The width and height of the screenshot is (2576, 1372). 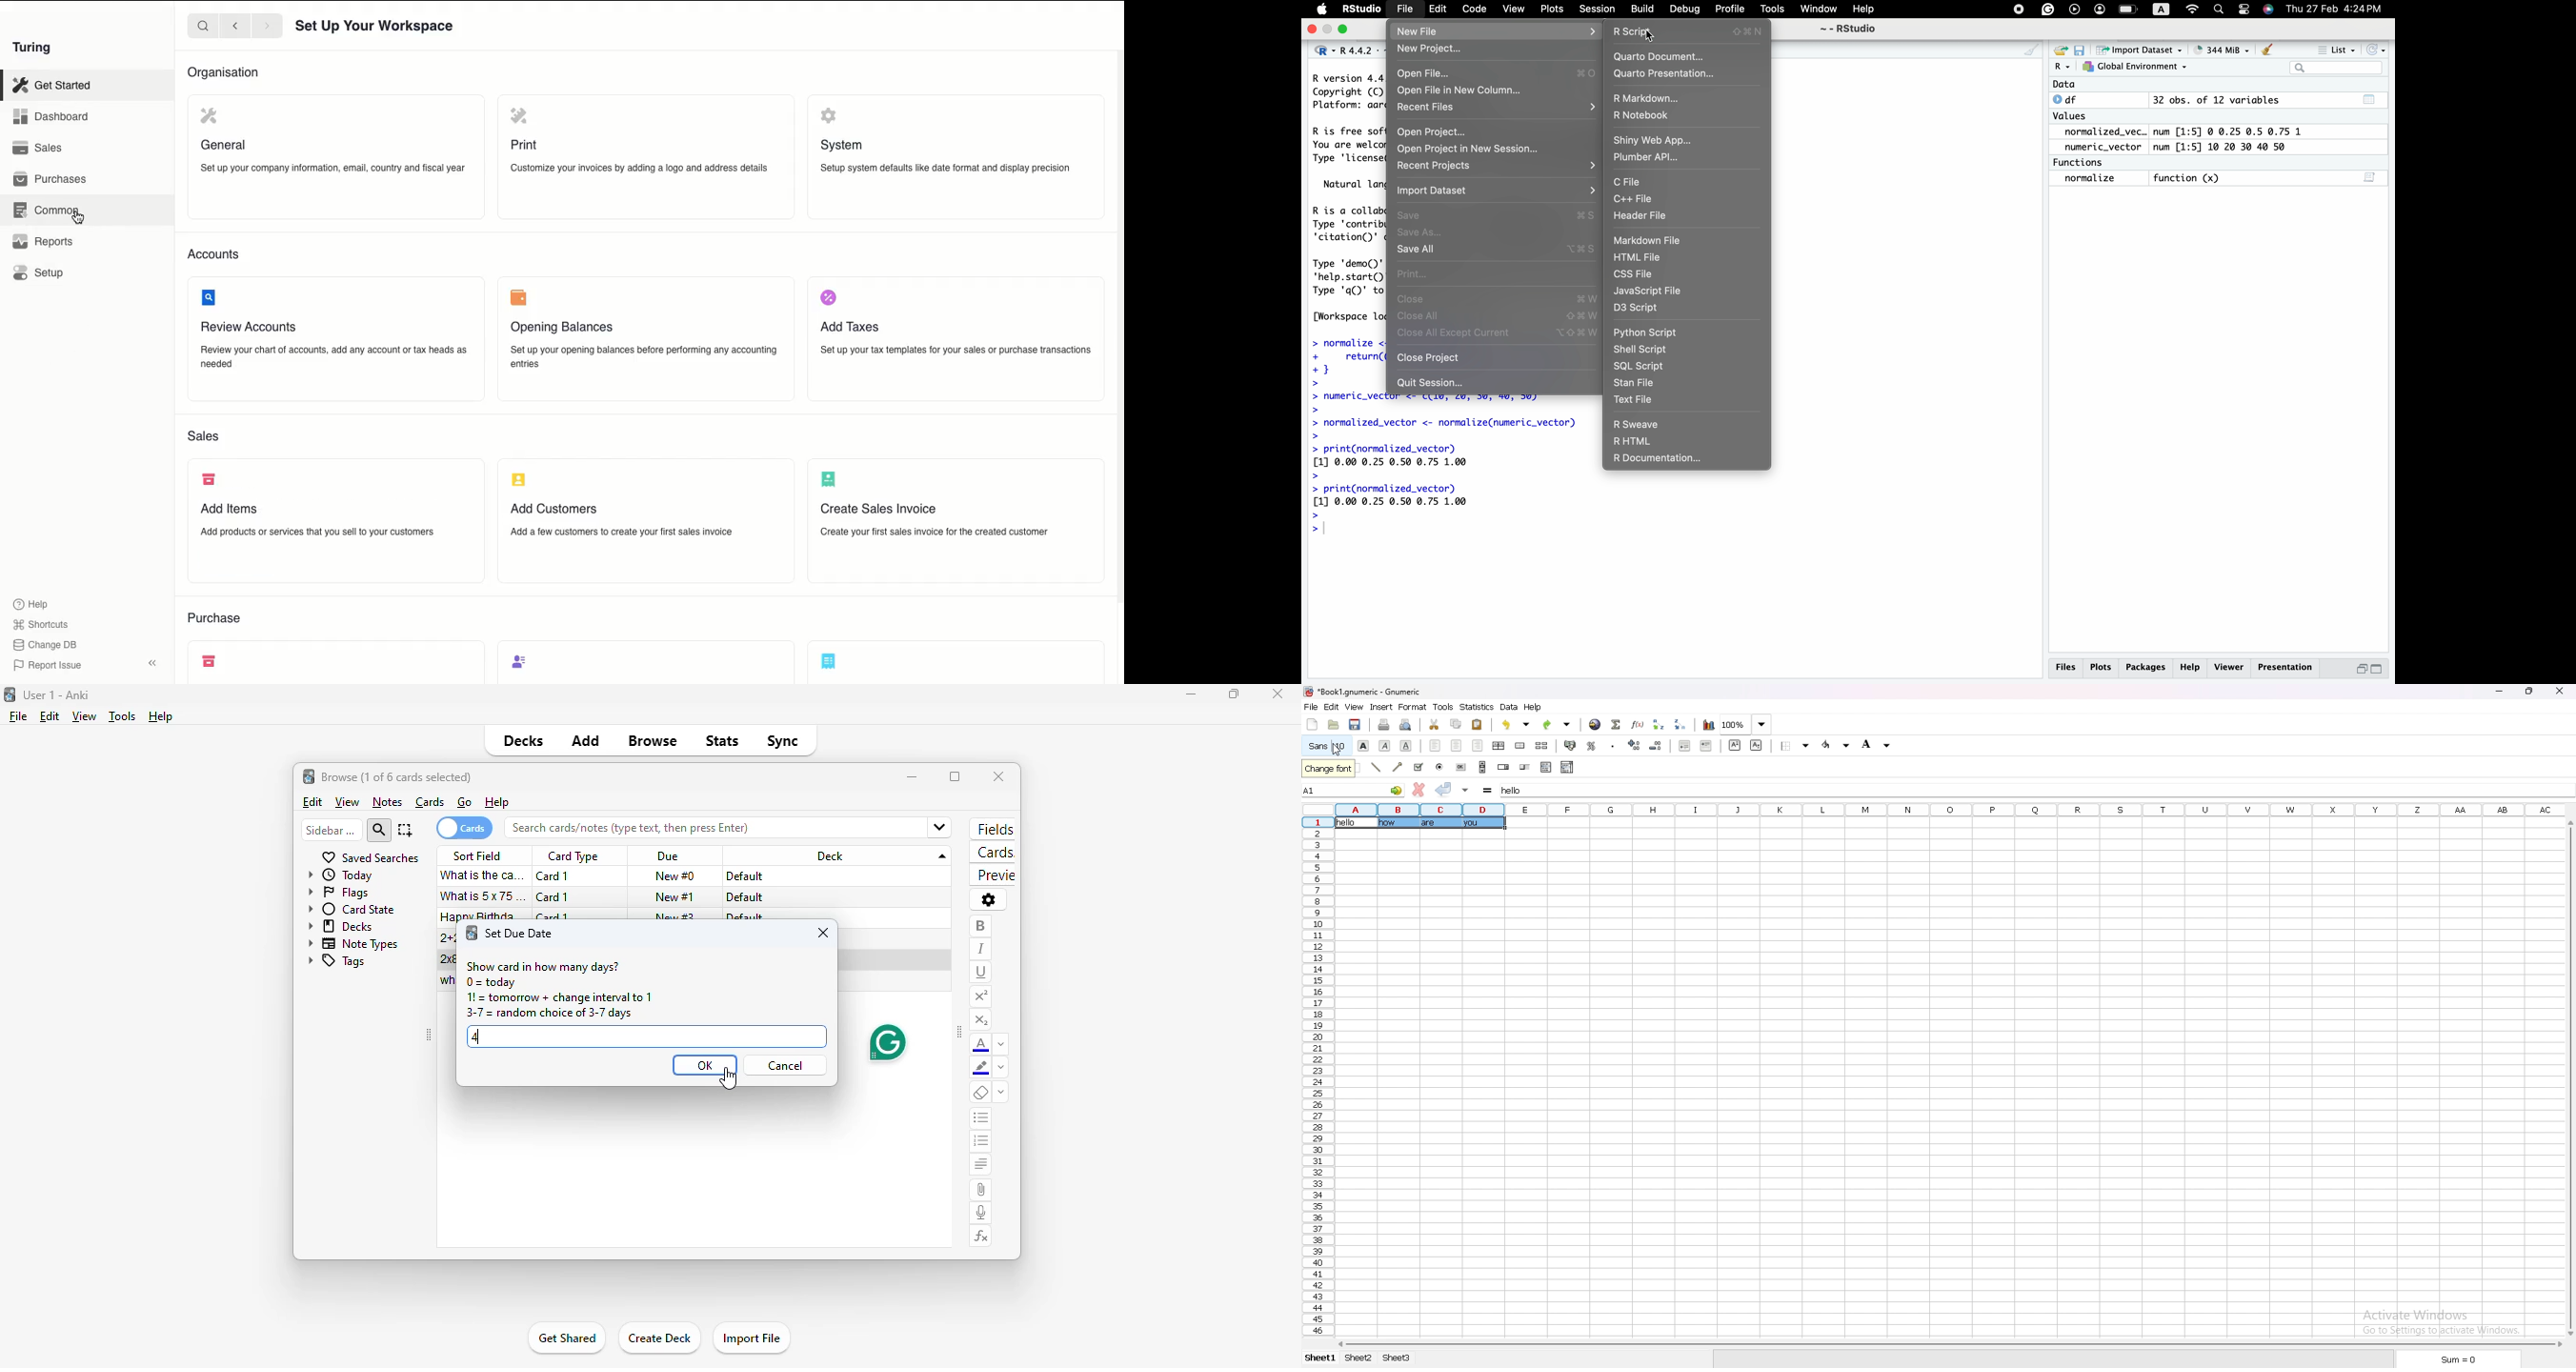 I want to click on maximize, so click(x=1233, y=695).